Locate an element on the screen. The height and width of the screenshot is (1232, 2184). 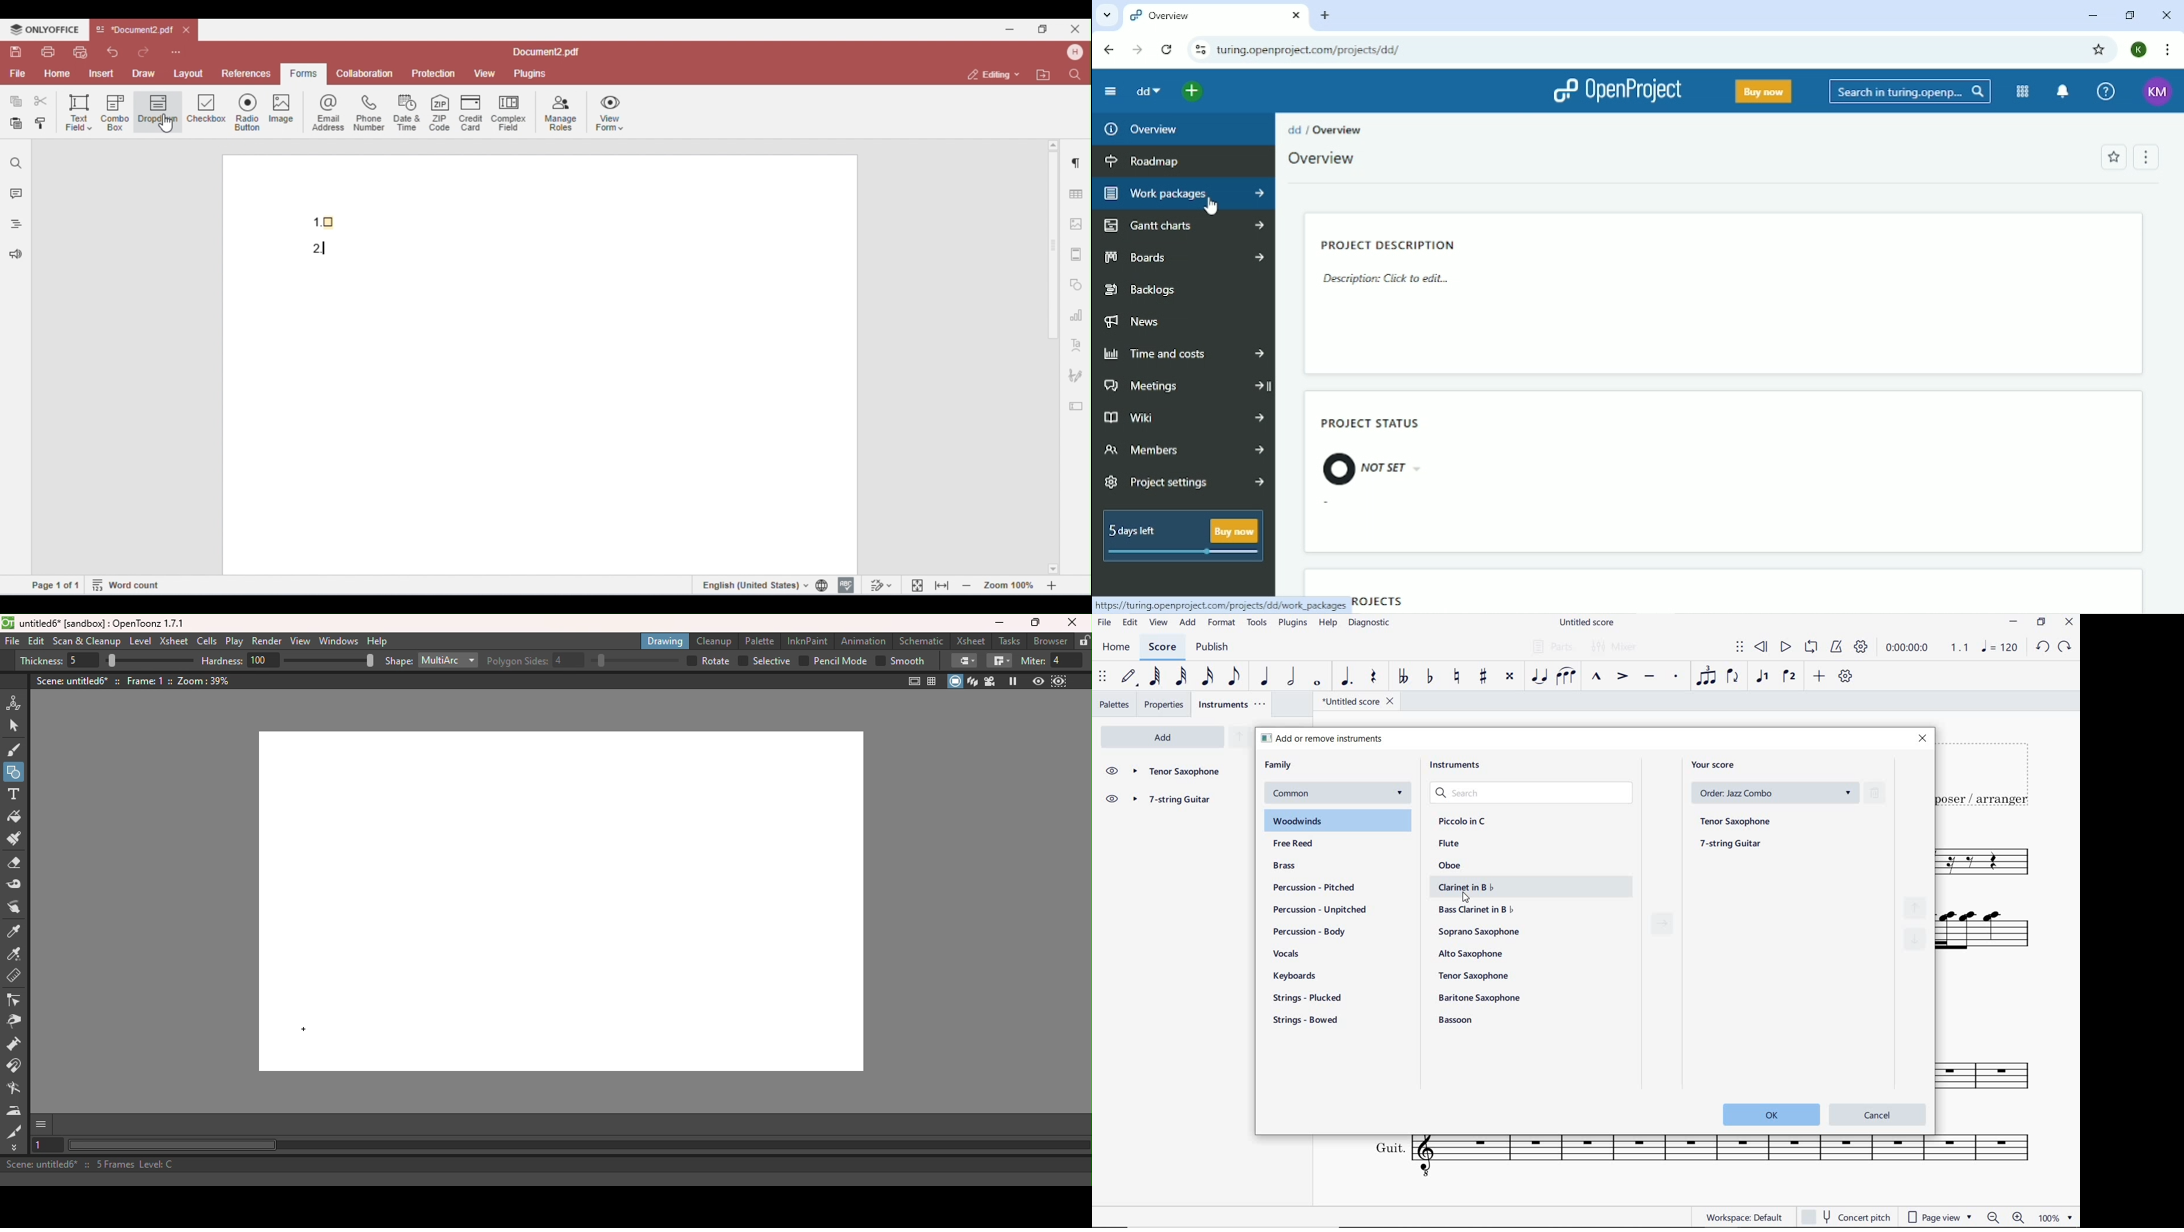
Project settings is located at coordinates (1181, 483).